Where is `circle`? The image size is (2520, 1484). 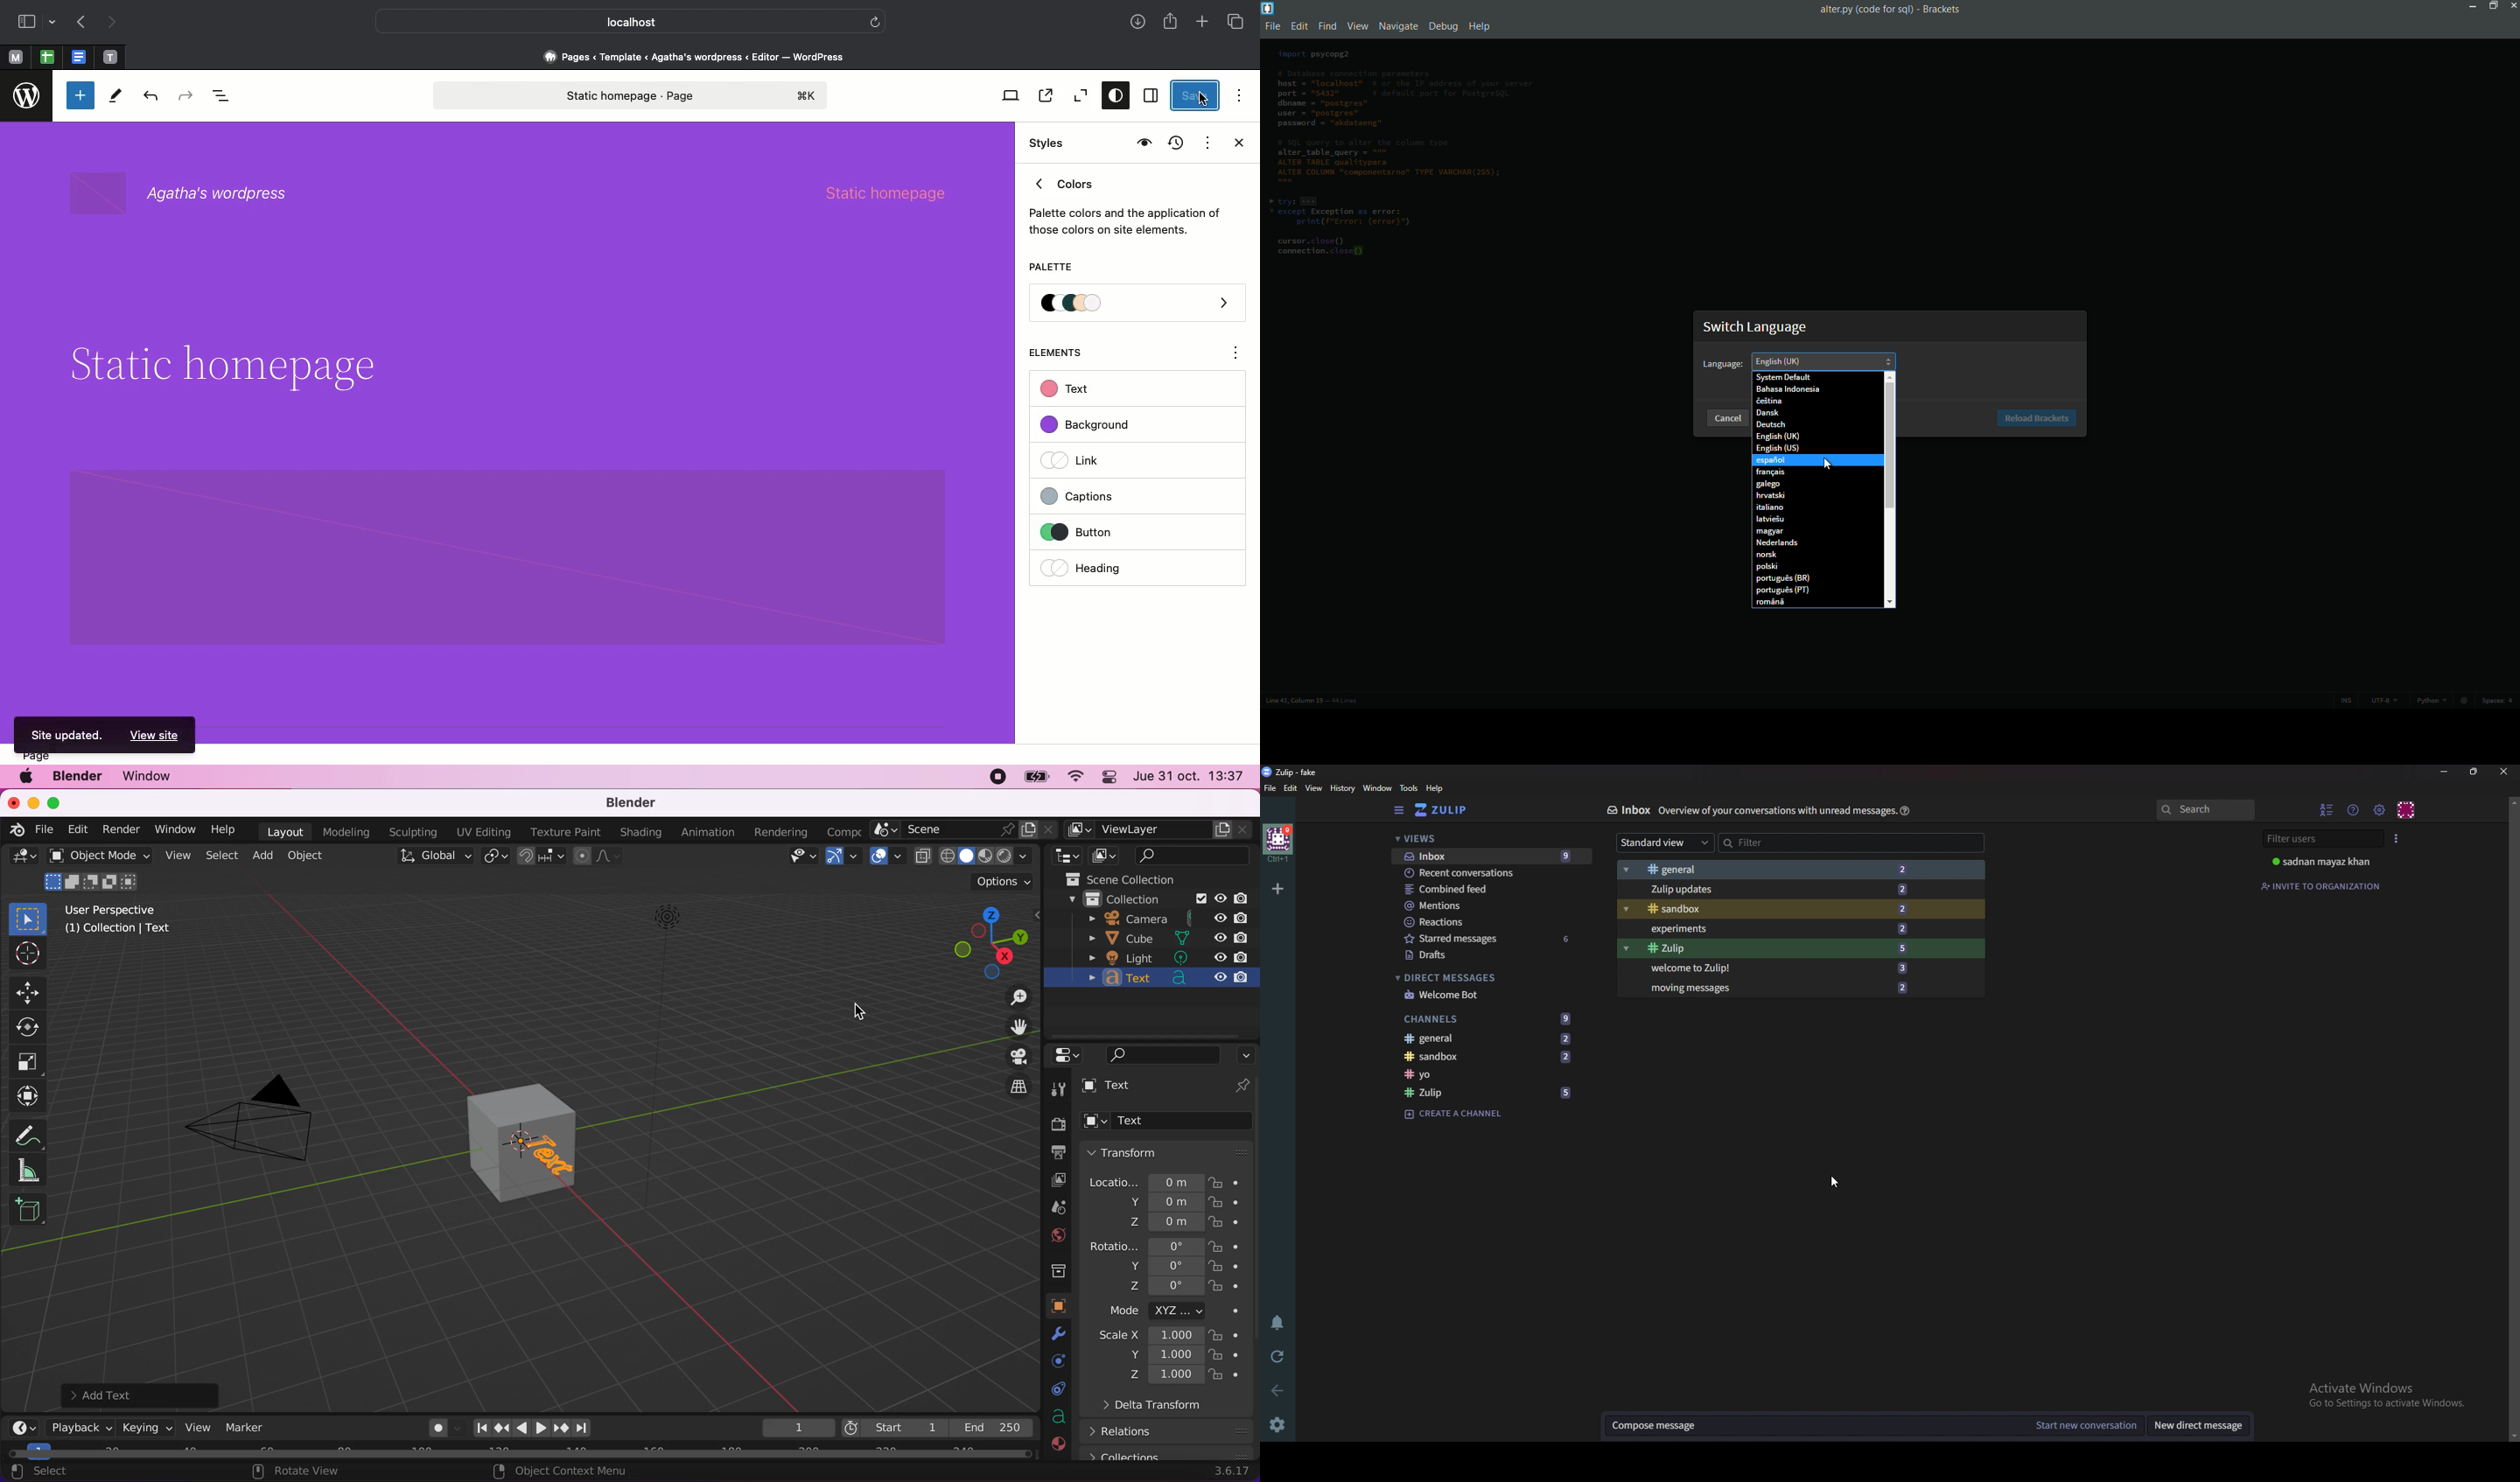 circle is located at coordinates (2466, 700).